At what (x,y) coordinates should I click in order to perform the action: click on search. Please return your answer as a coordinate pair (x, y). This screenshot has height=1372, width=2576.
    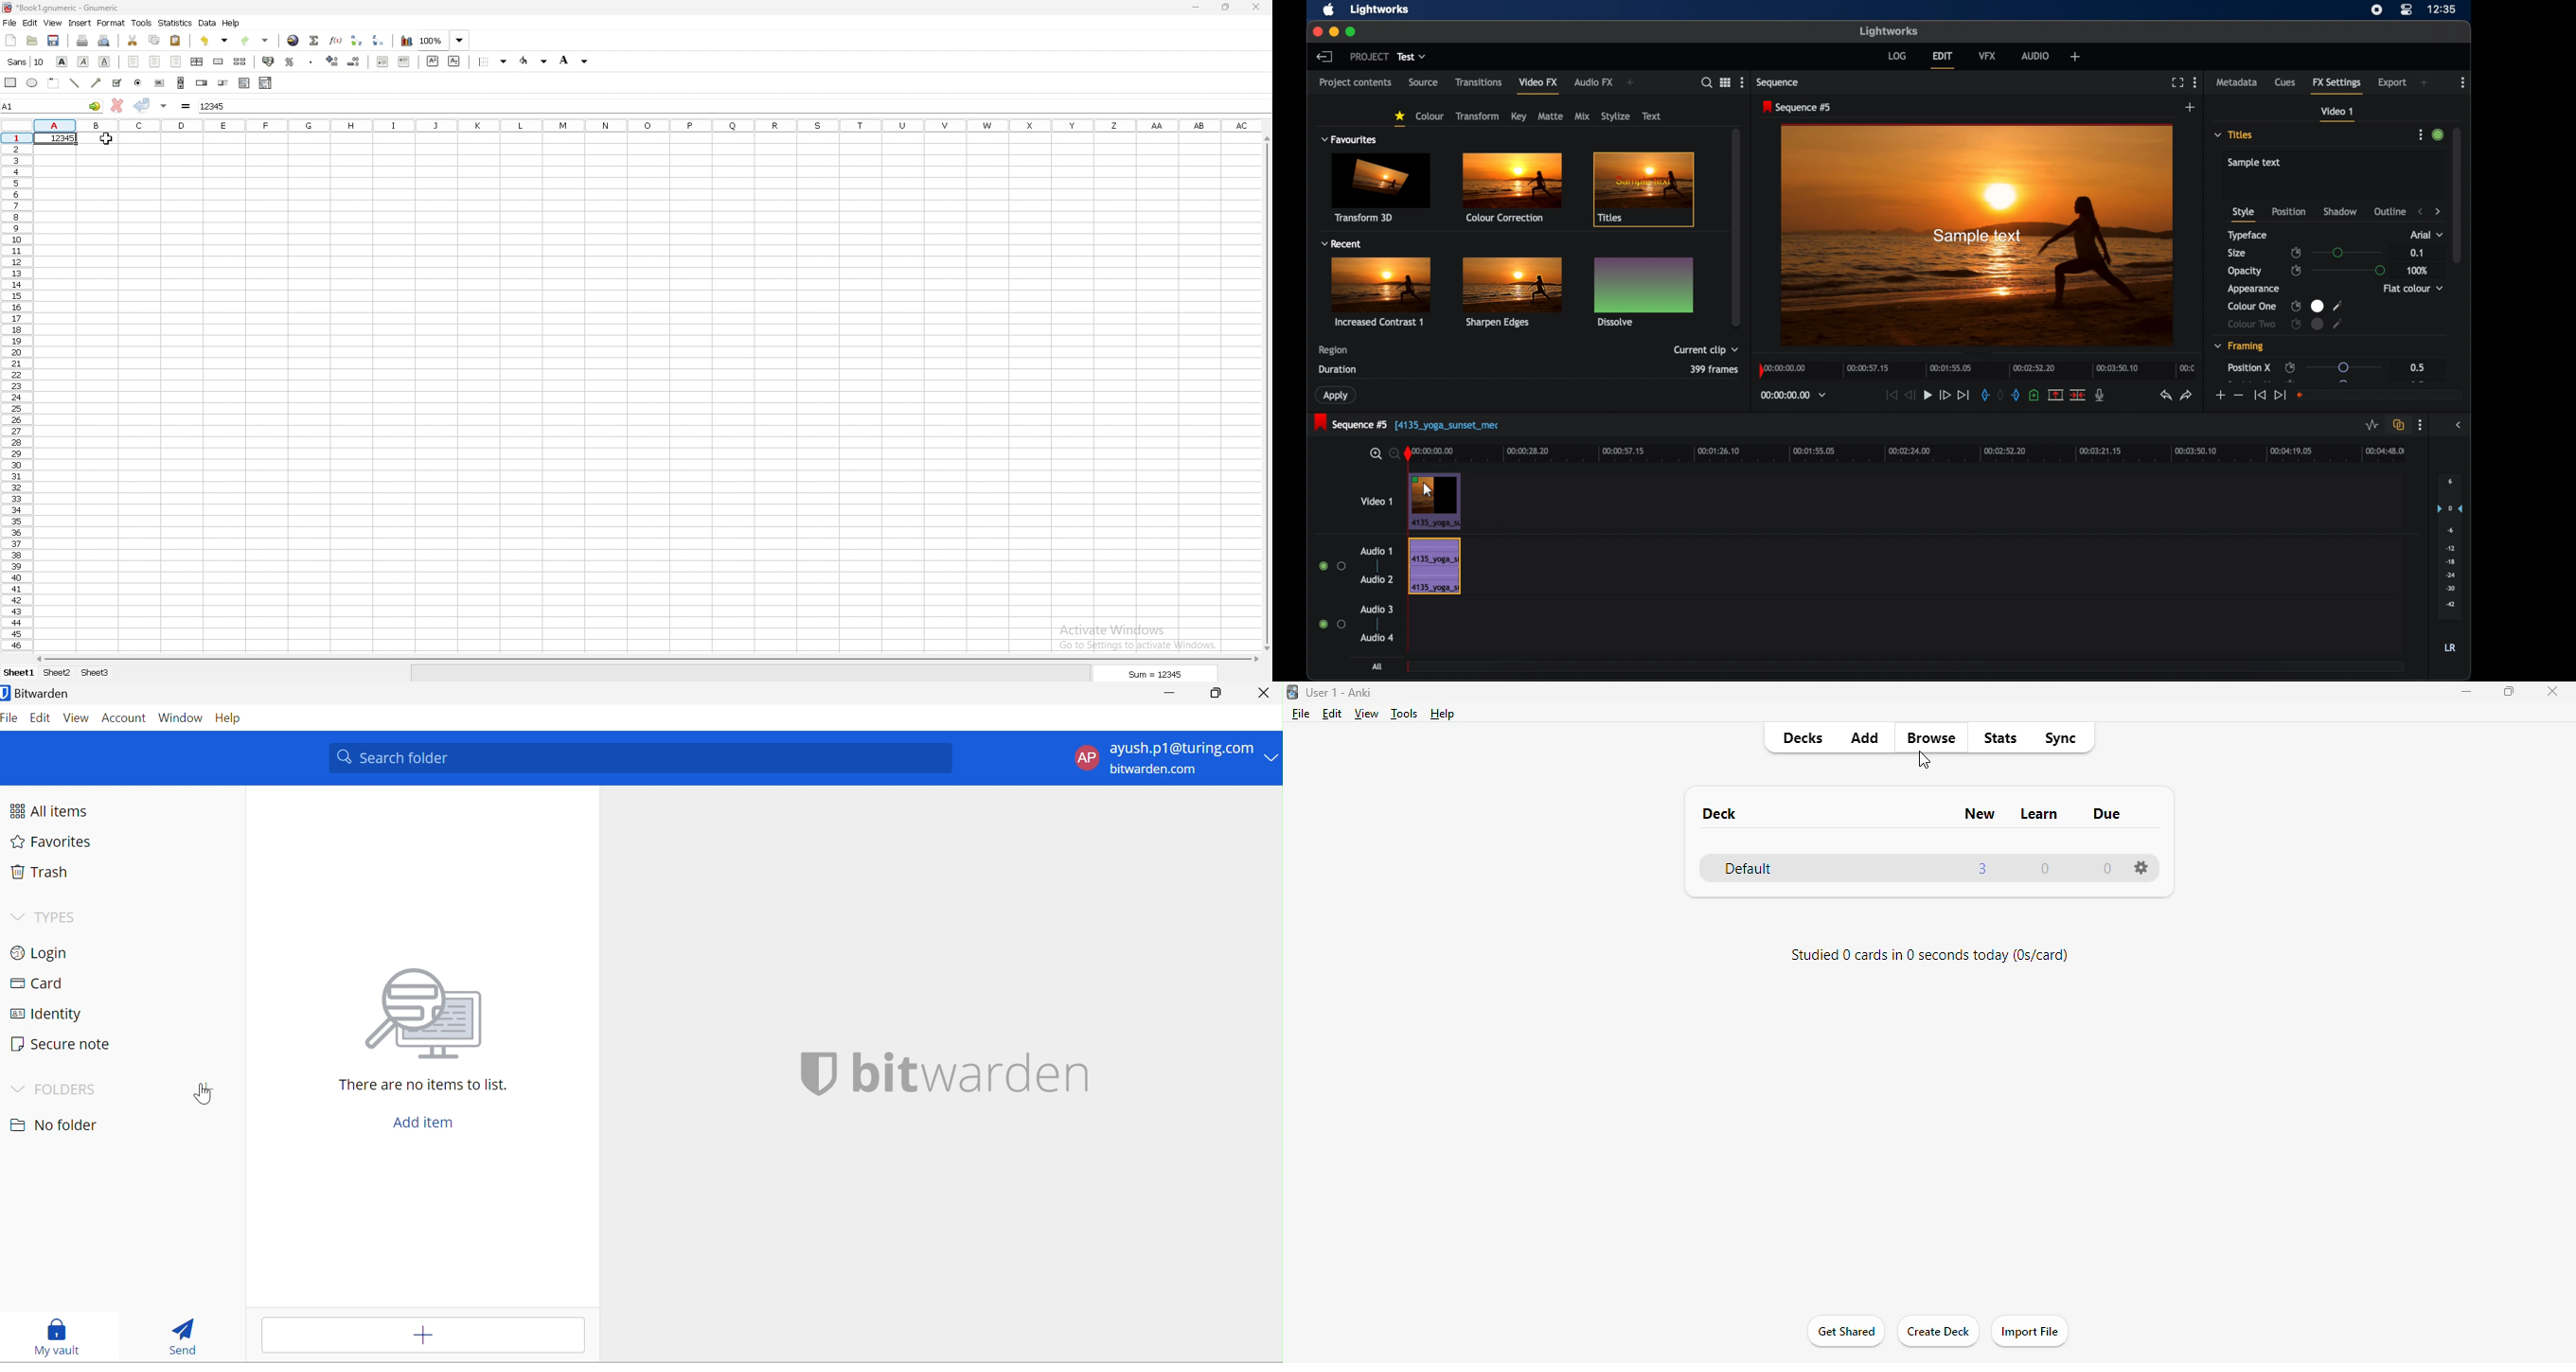
    Looking at the image, I should click on (1706, 83).